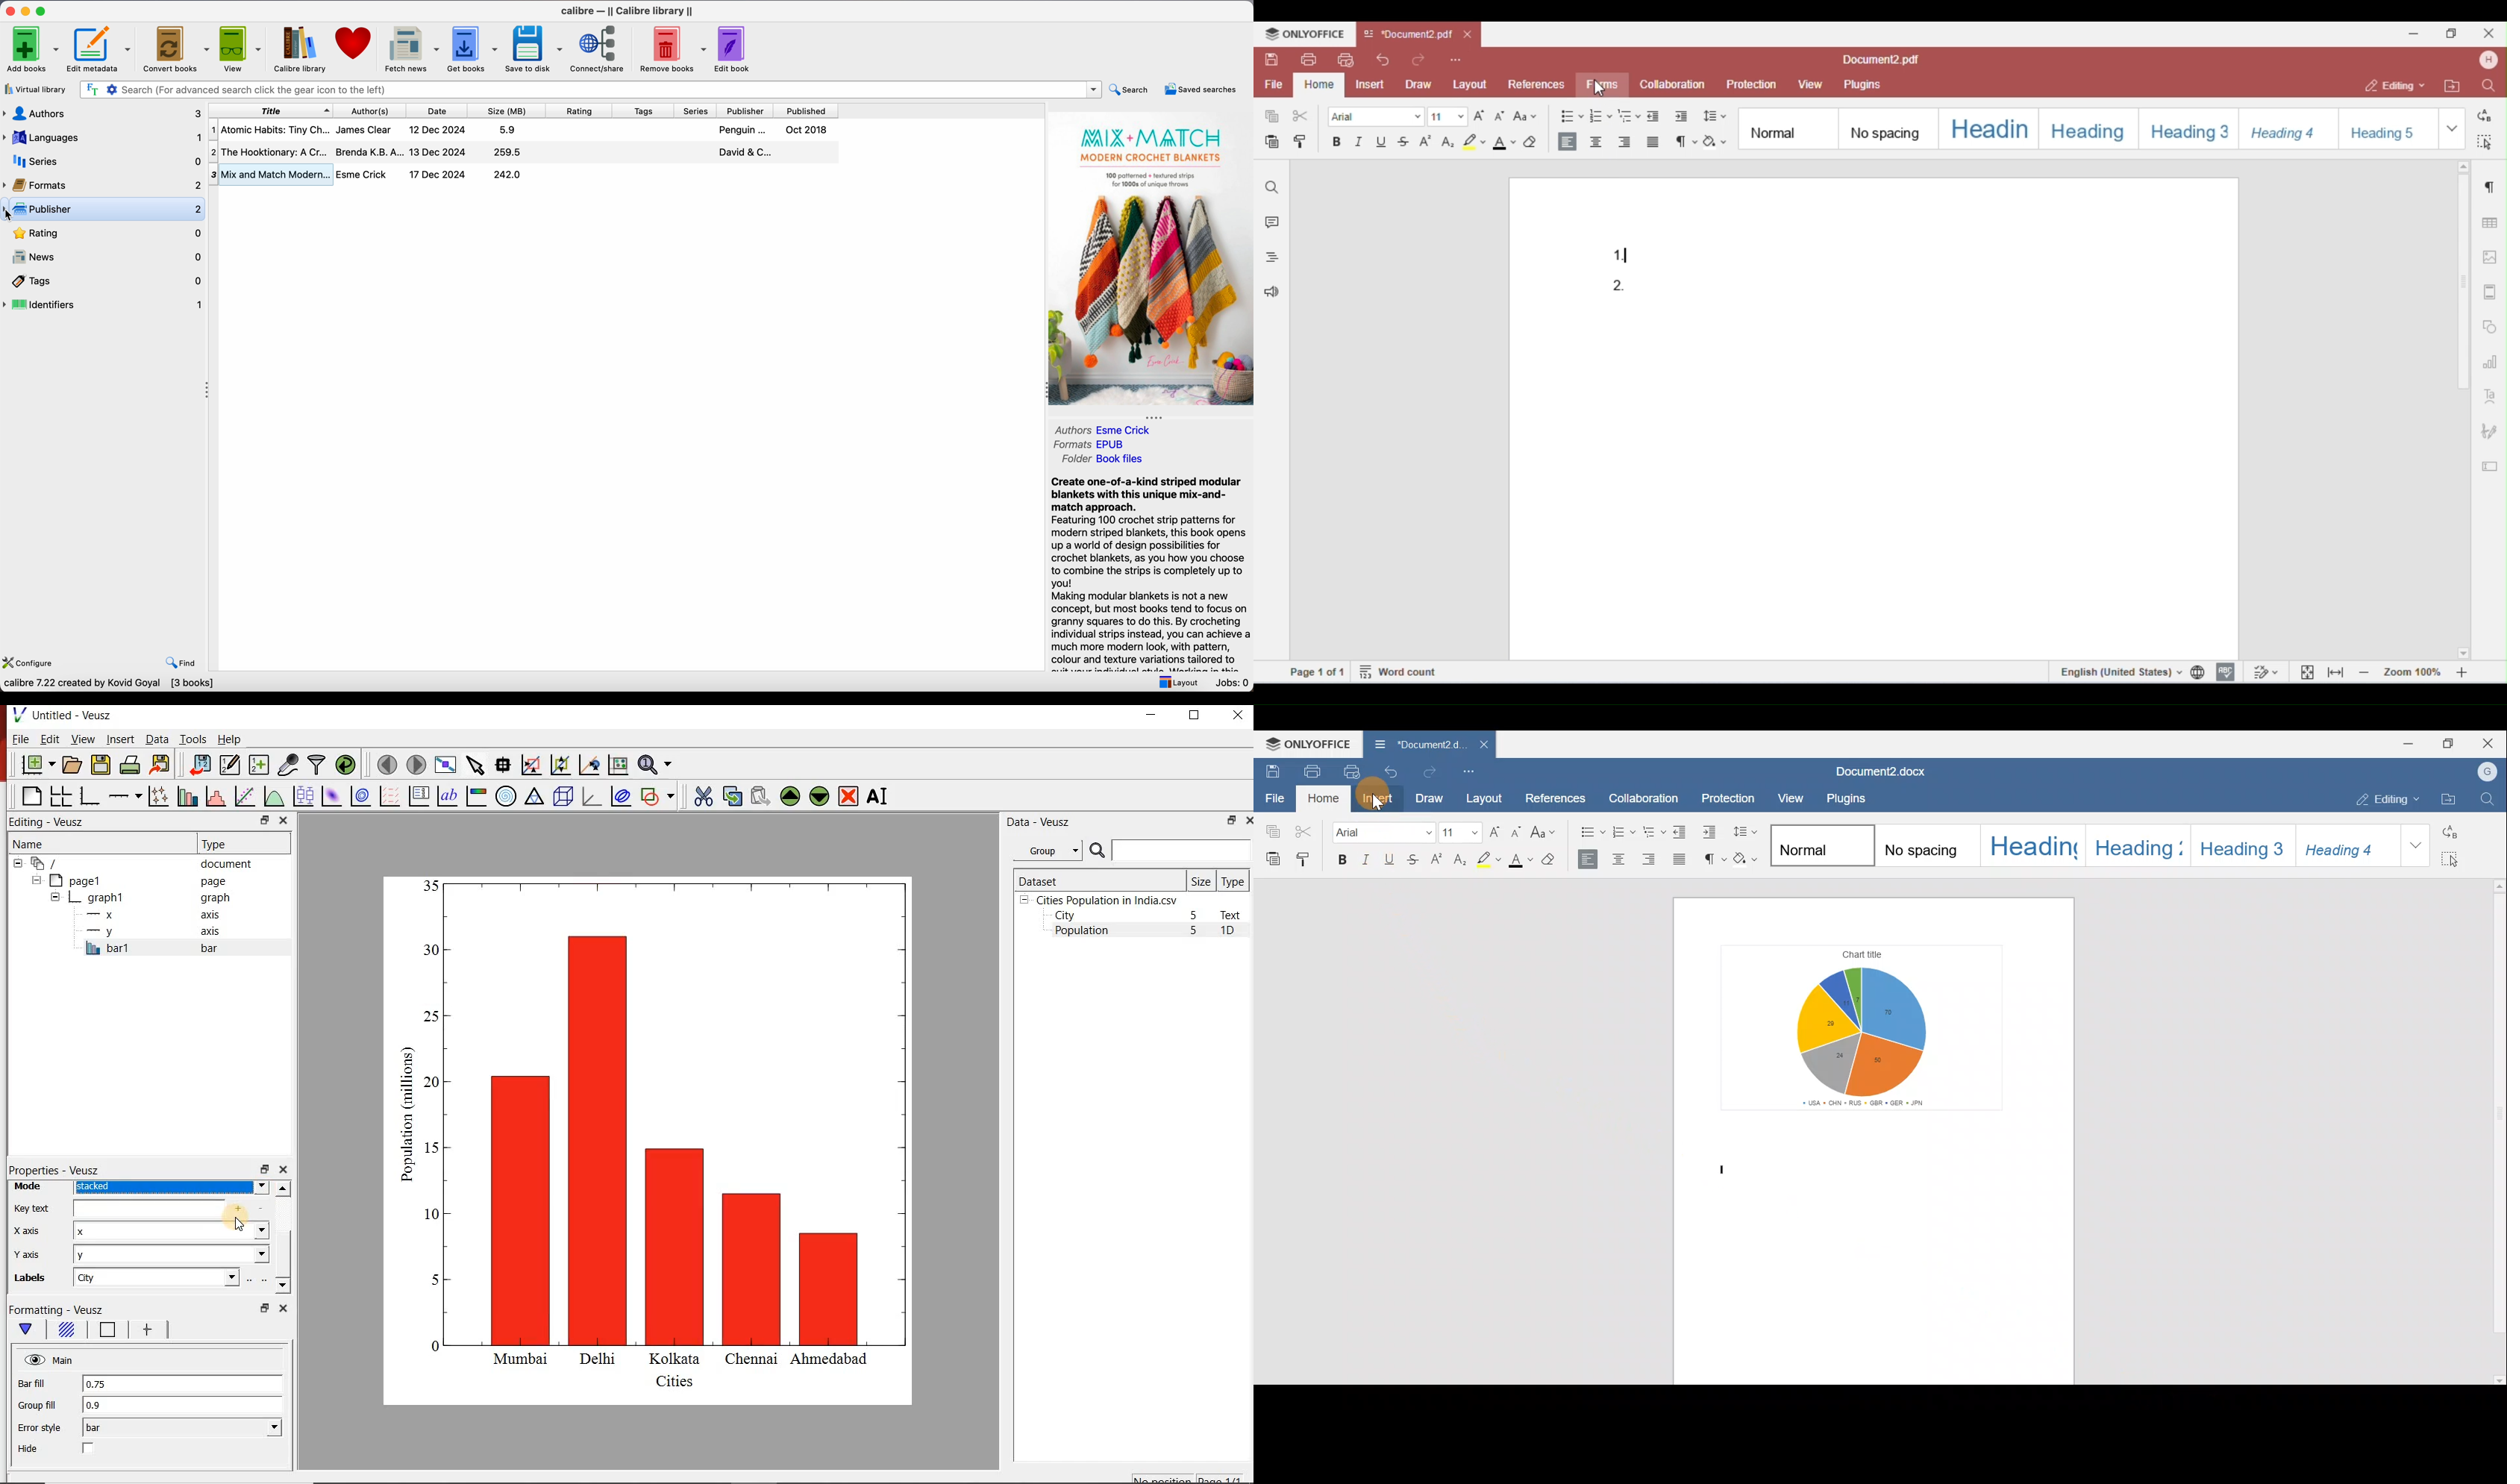  What do you see at coordinates (354, 44) in the screenshot?
I see `donate` at bounding box center [354, 44].